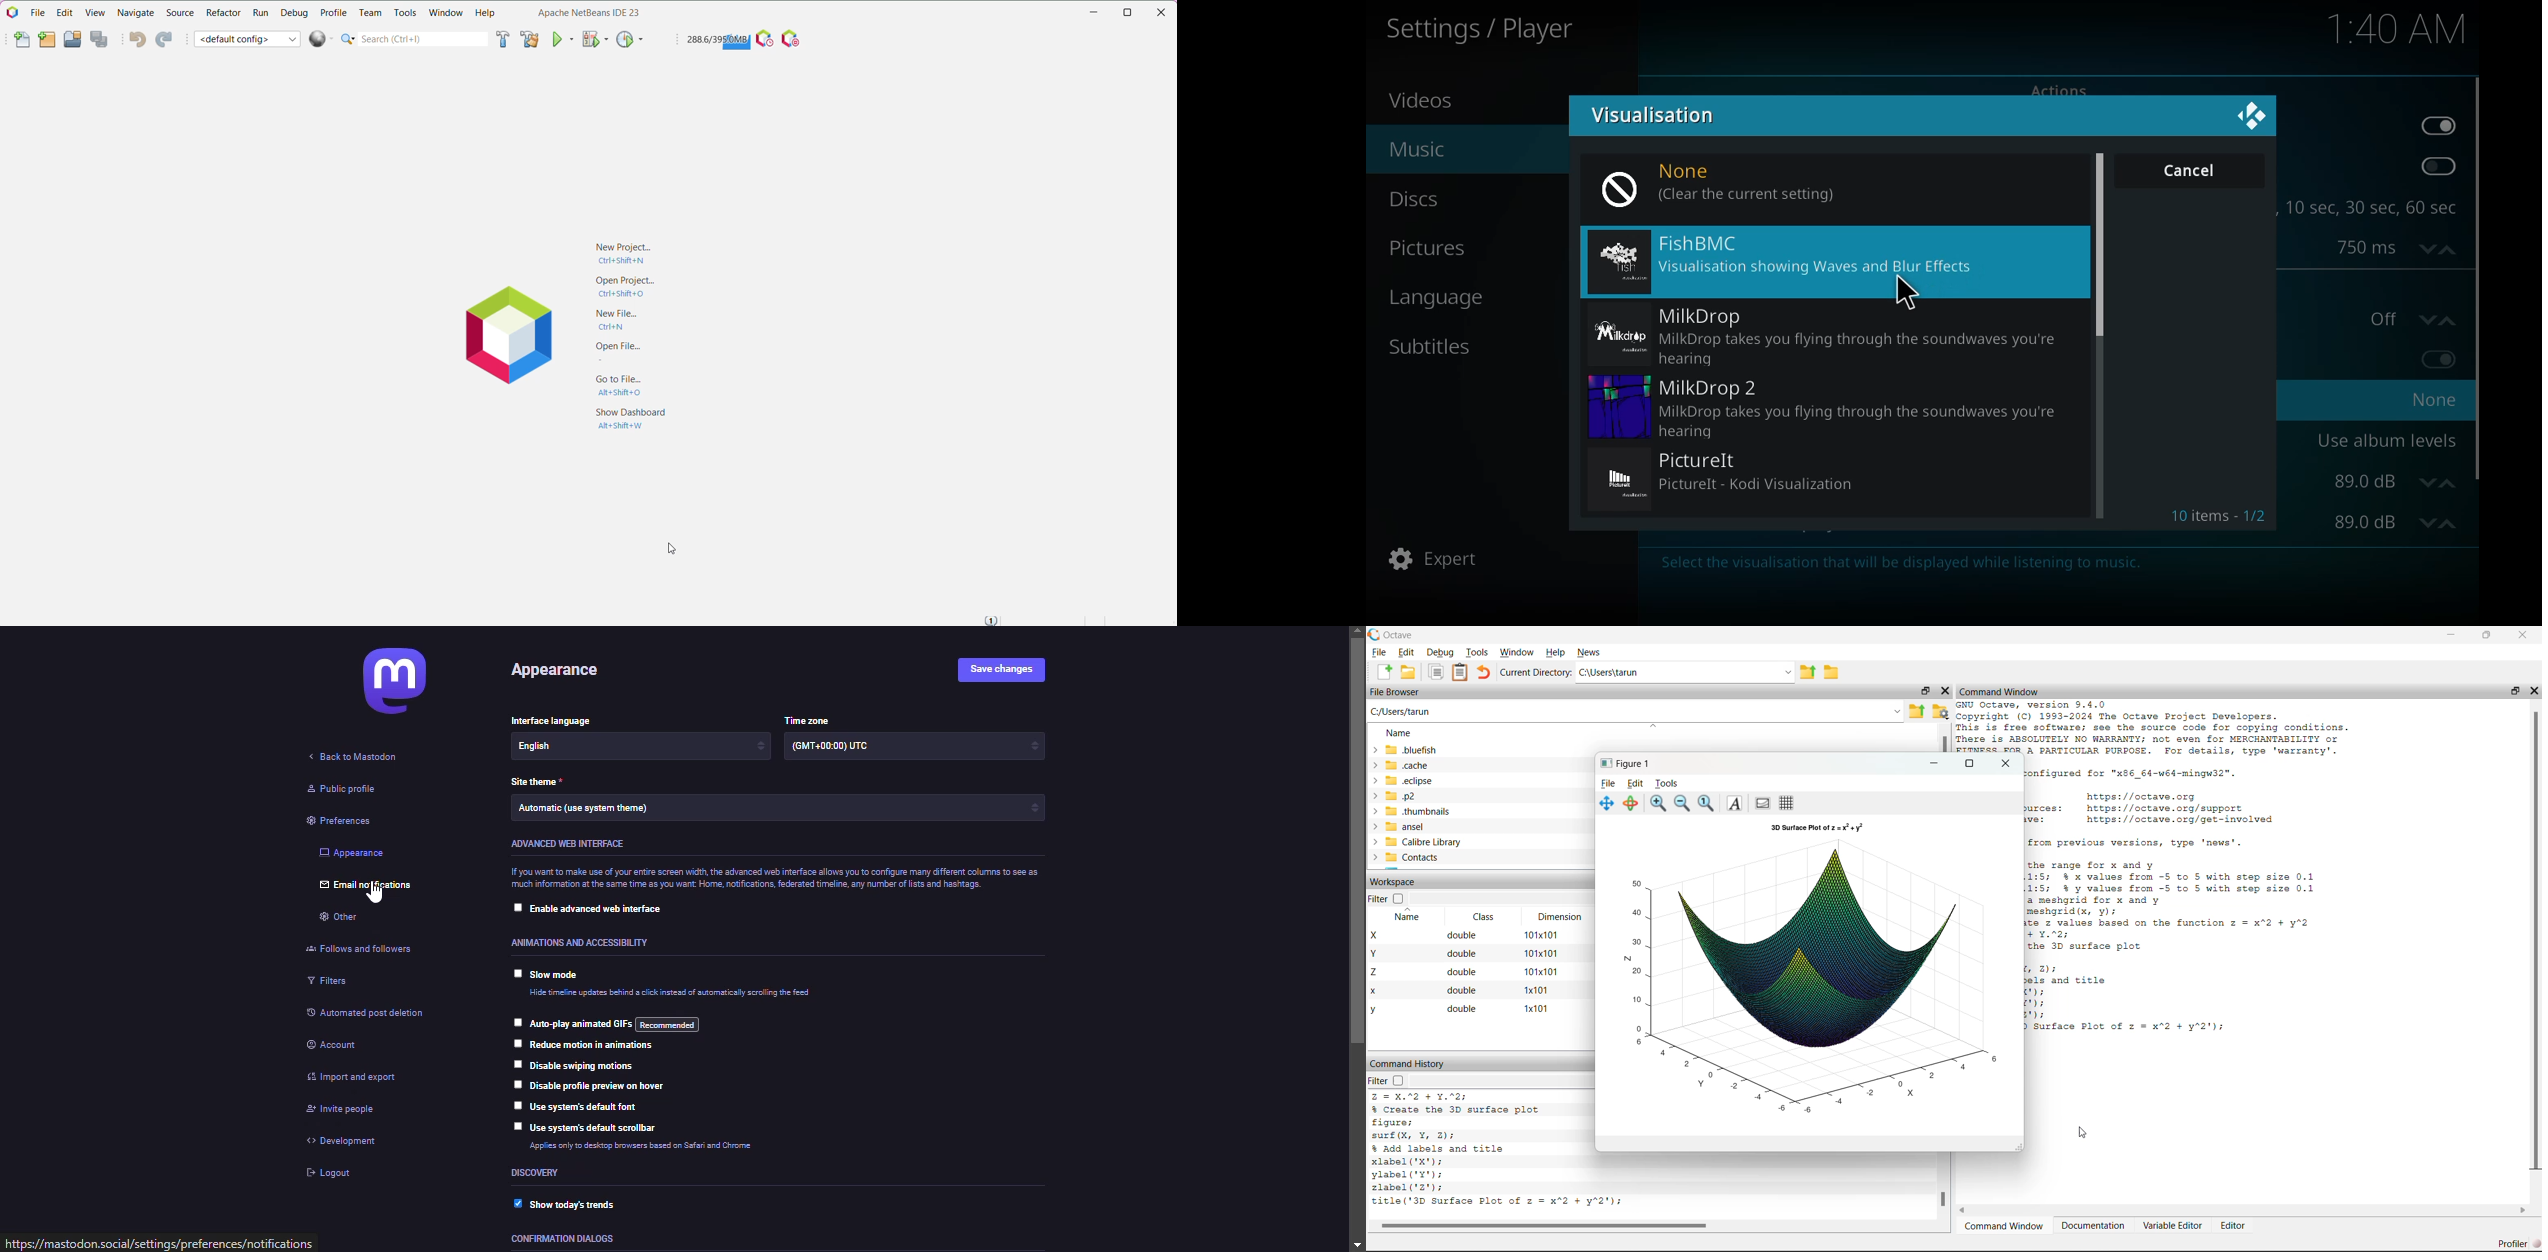  What do you see at coordinates (2387, 439) in the screenshot?
I see `use album levels` at bounding box center [2387, 439].